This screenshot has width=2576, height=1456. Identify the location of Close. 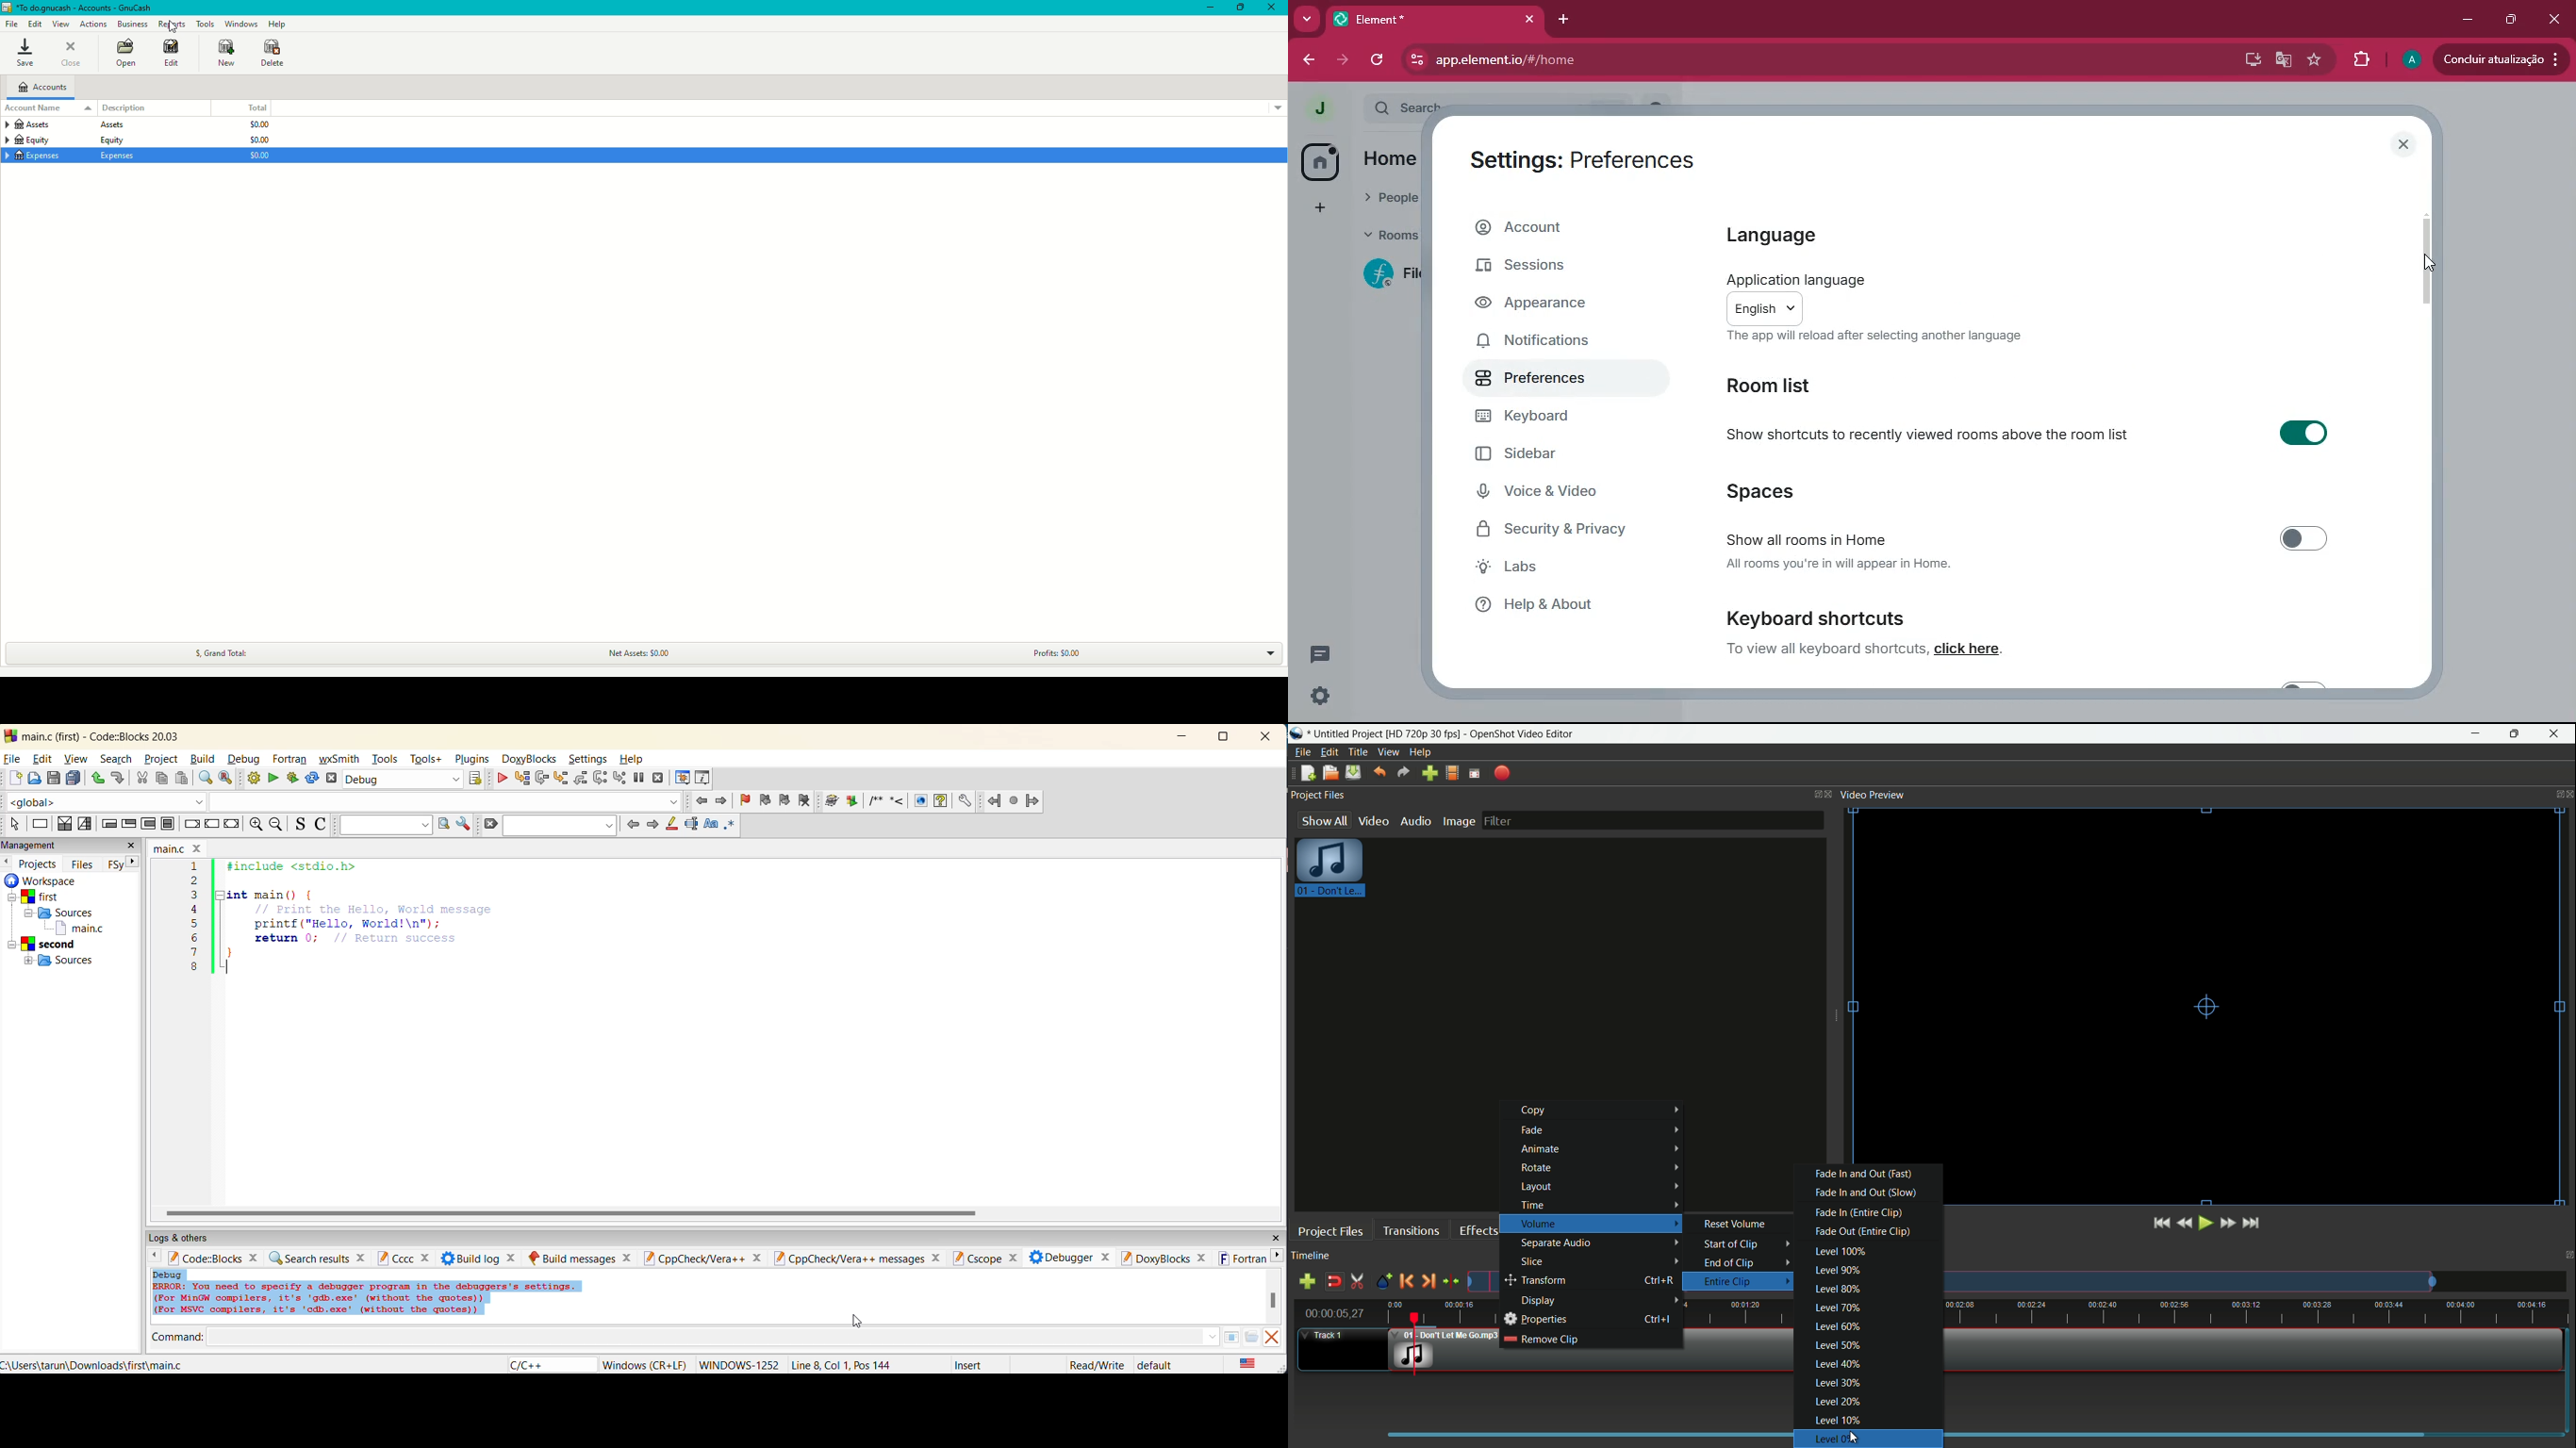
(71, 55).